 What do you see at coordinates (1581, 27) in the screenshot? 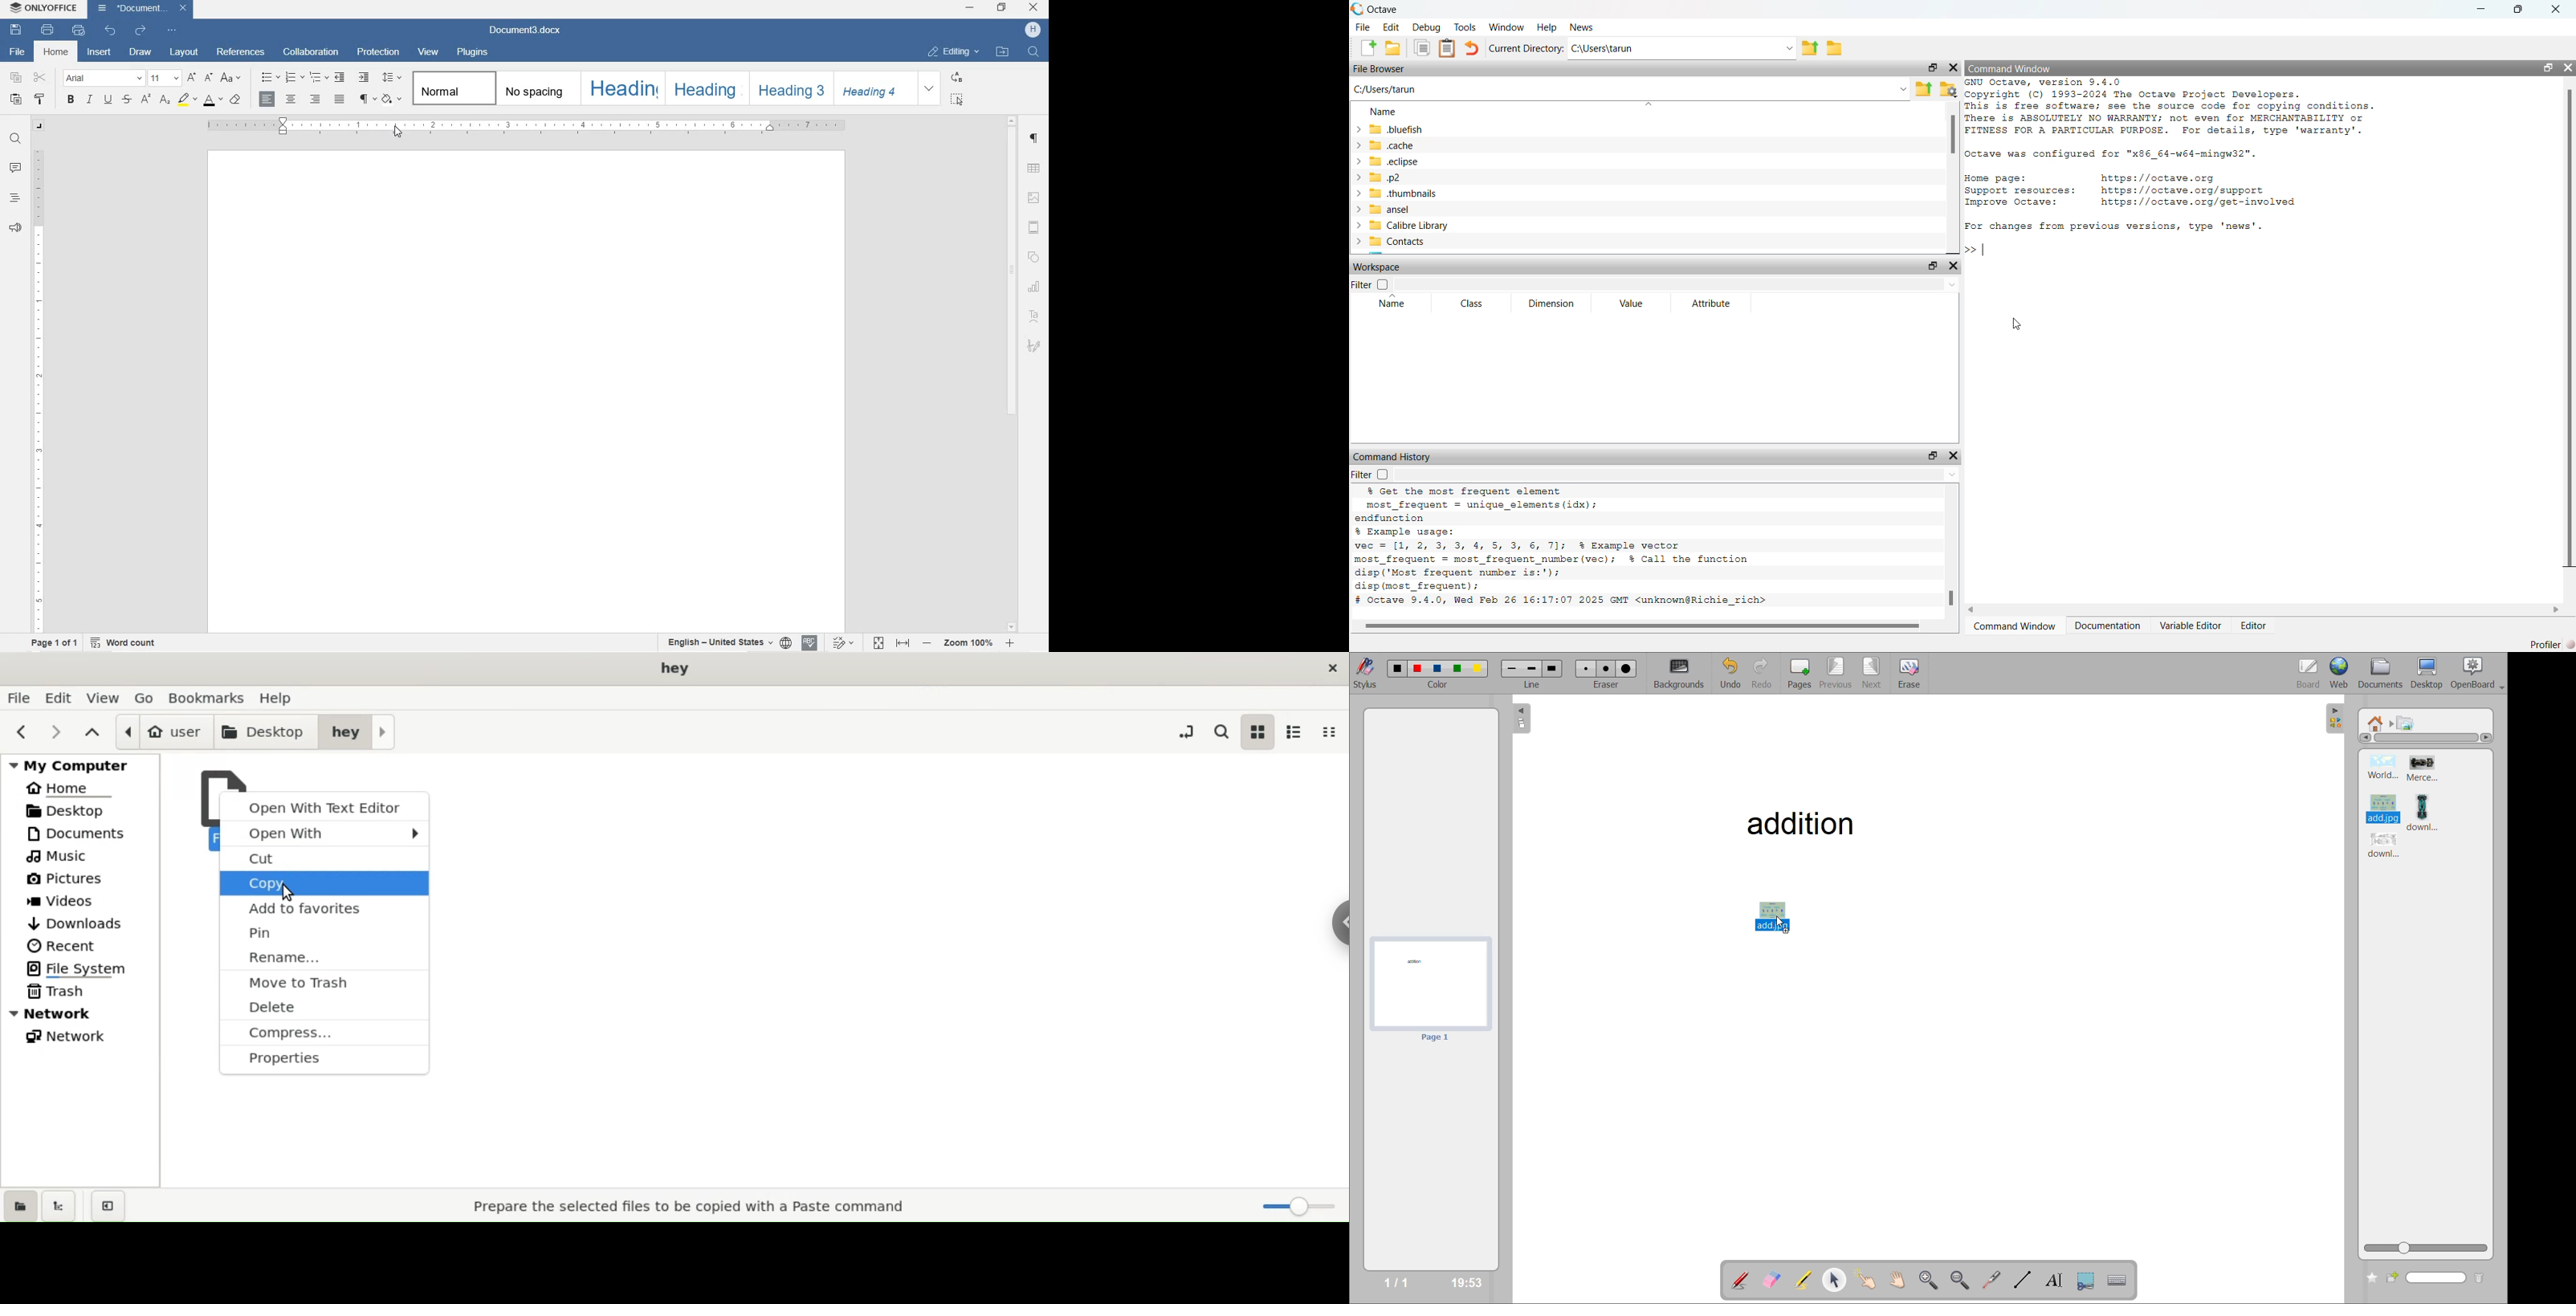
I see `News` at bounding box center [1581, 27].